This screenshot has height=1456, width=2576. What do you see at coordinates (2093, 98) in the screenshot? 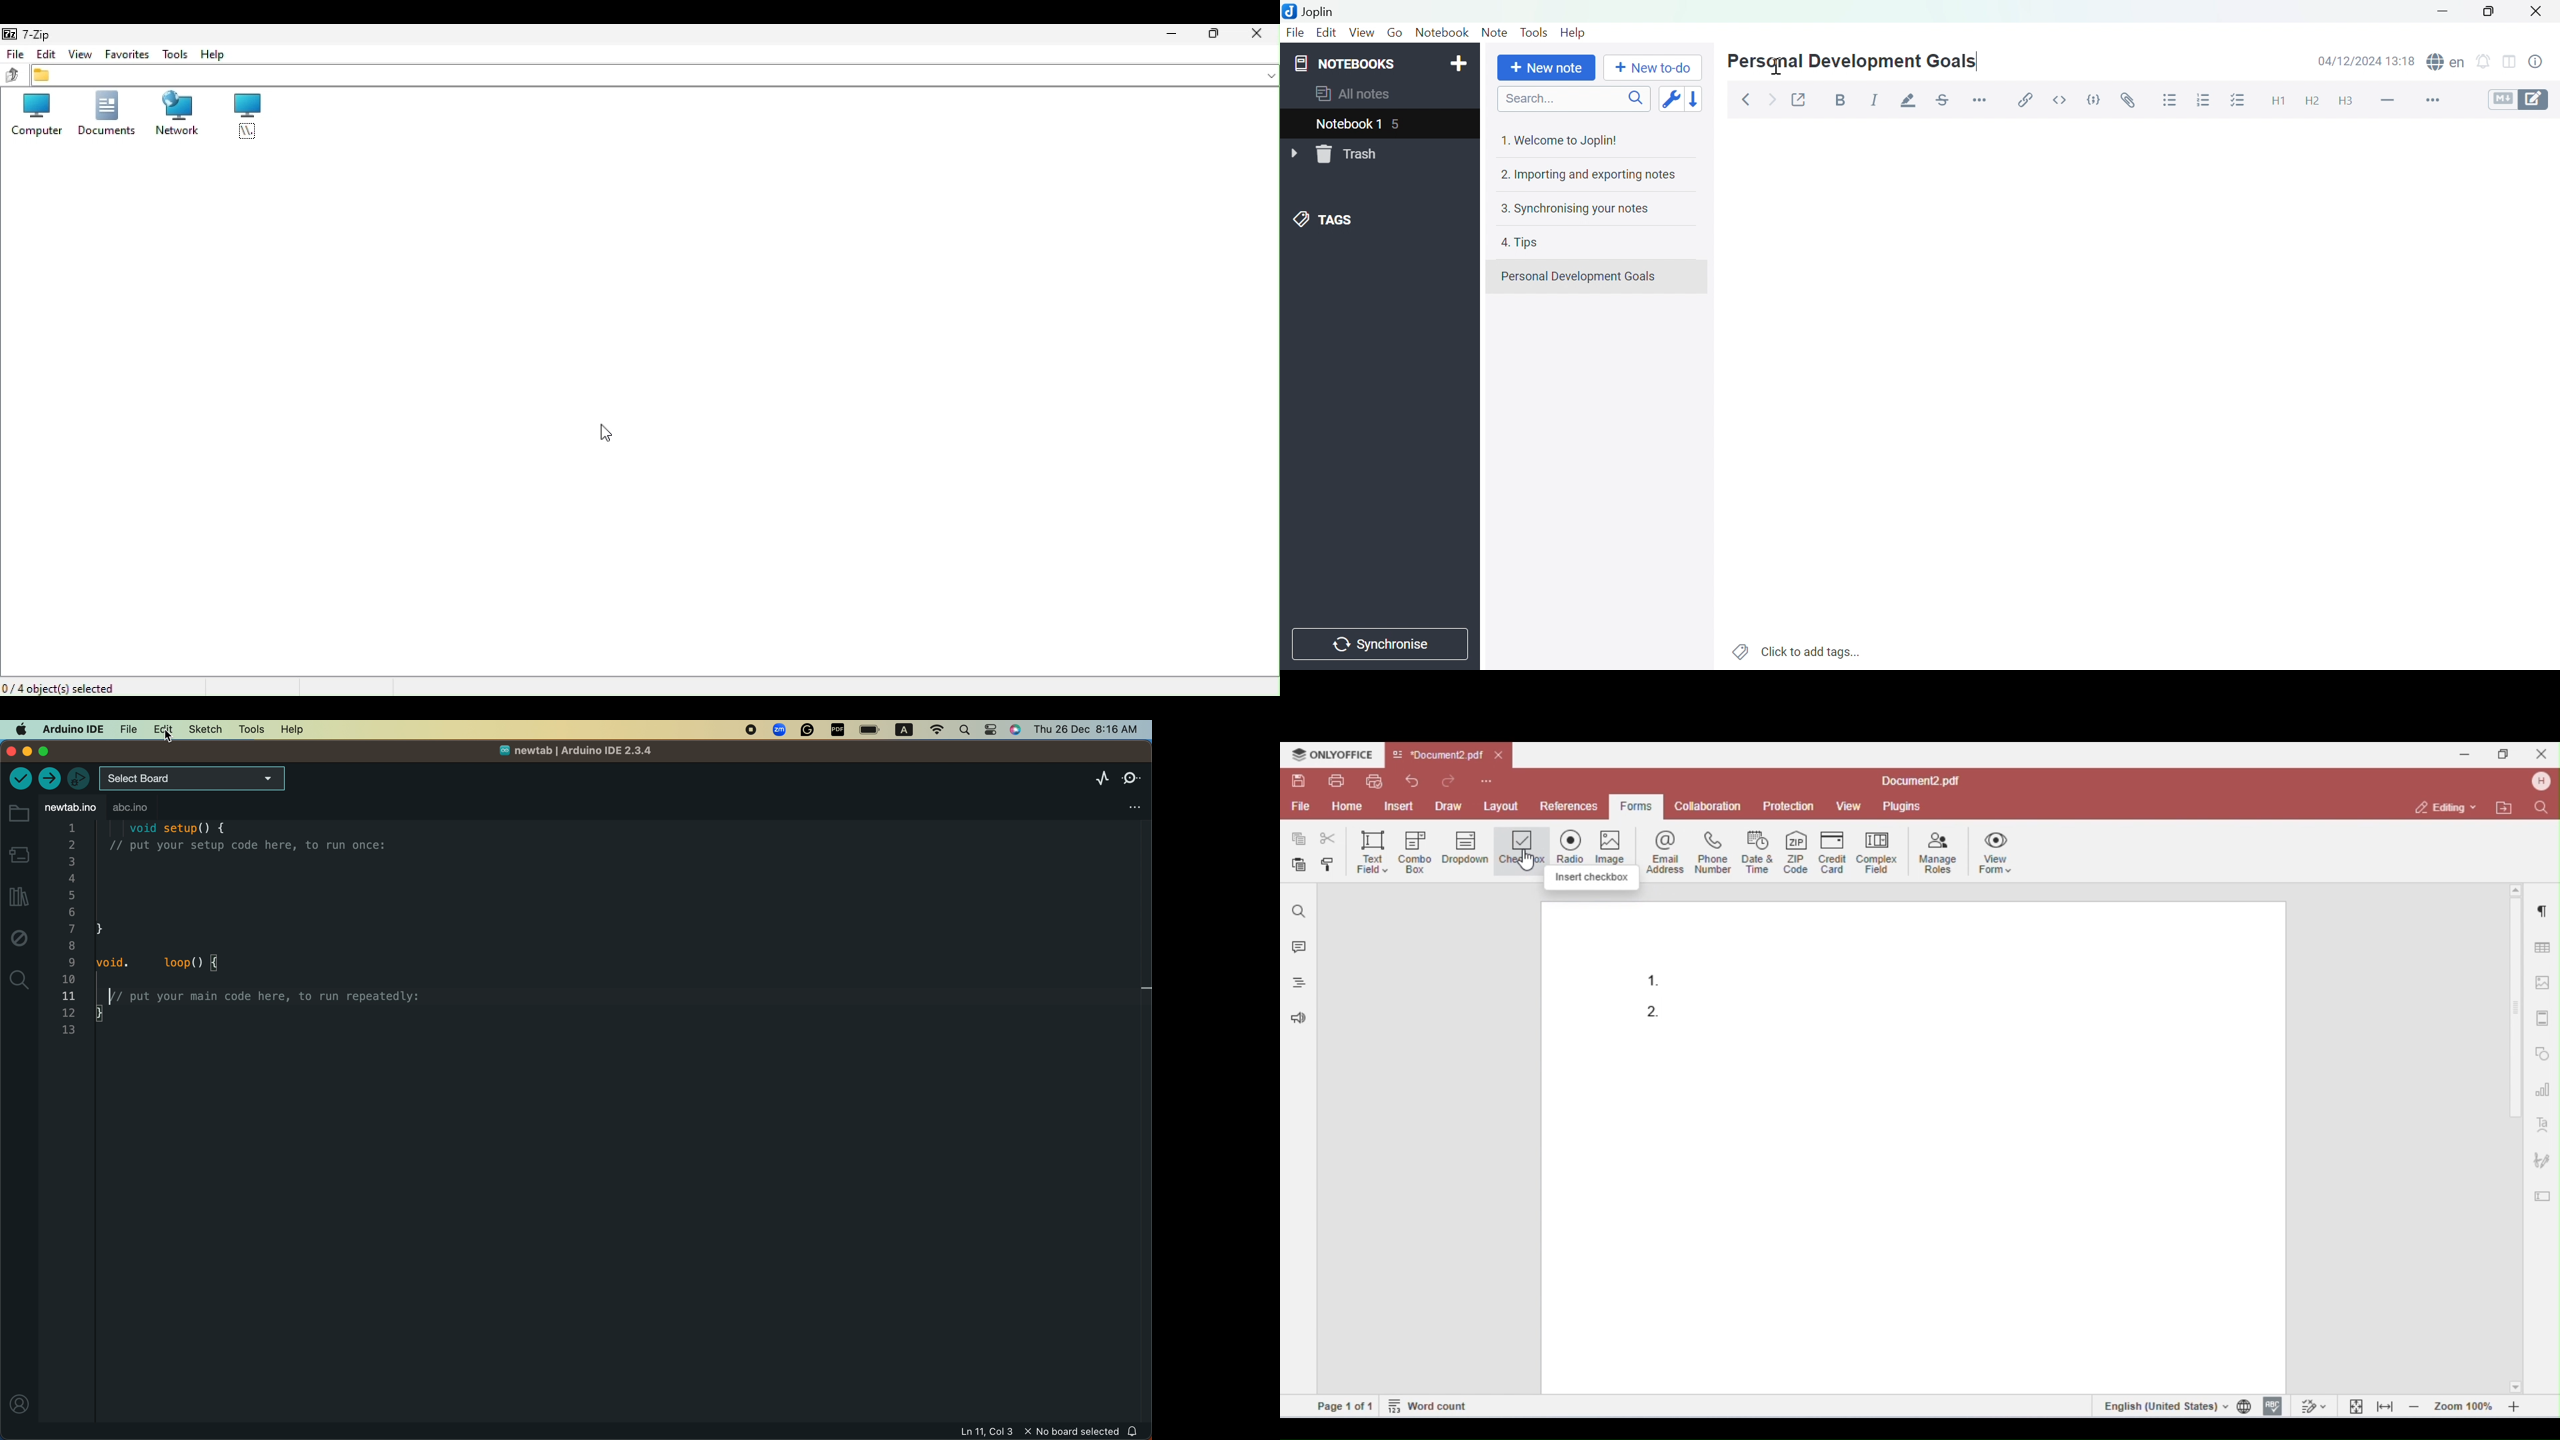
I see `Code` at bounding box center [2093, 98].